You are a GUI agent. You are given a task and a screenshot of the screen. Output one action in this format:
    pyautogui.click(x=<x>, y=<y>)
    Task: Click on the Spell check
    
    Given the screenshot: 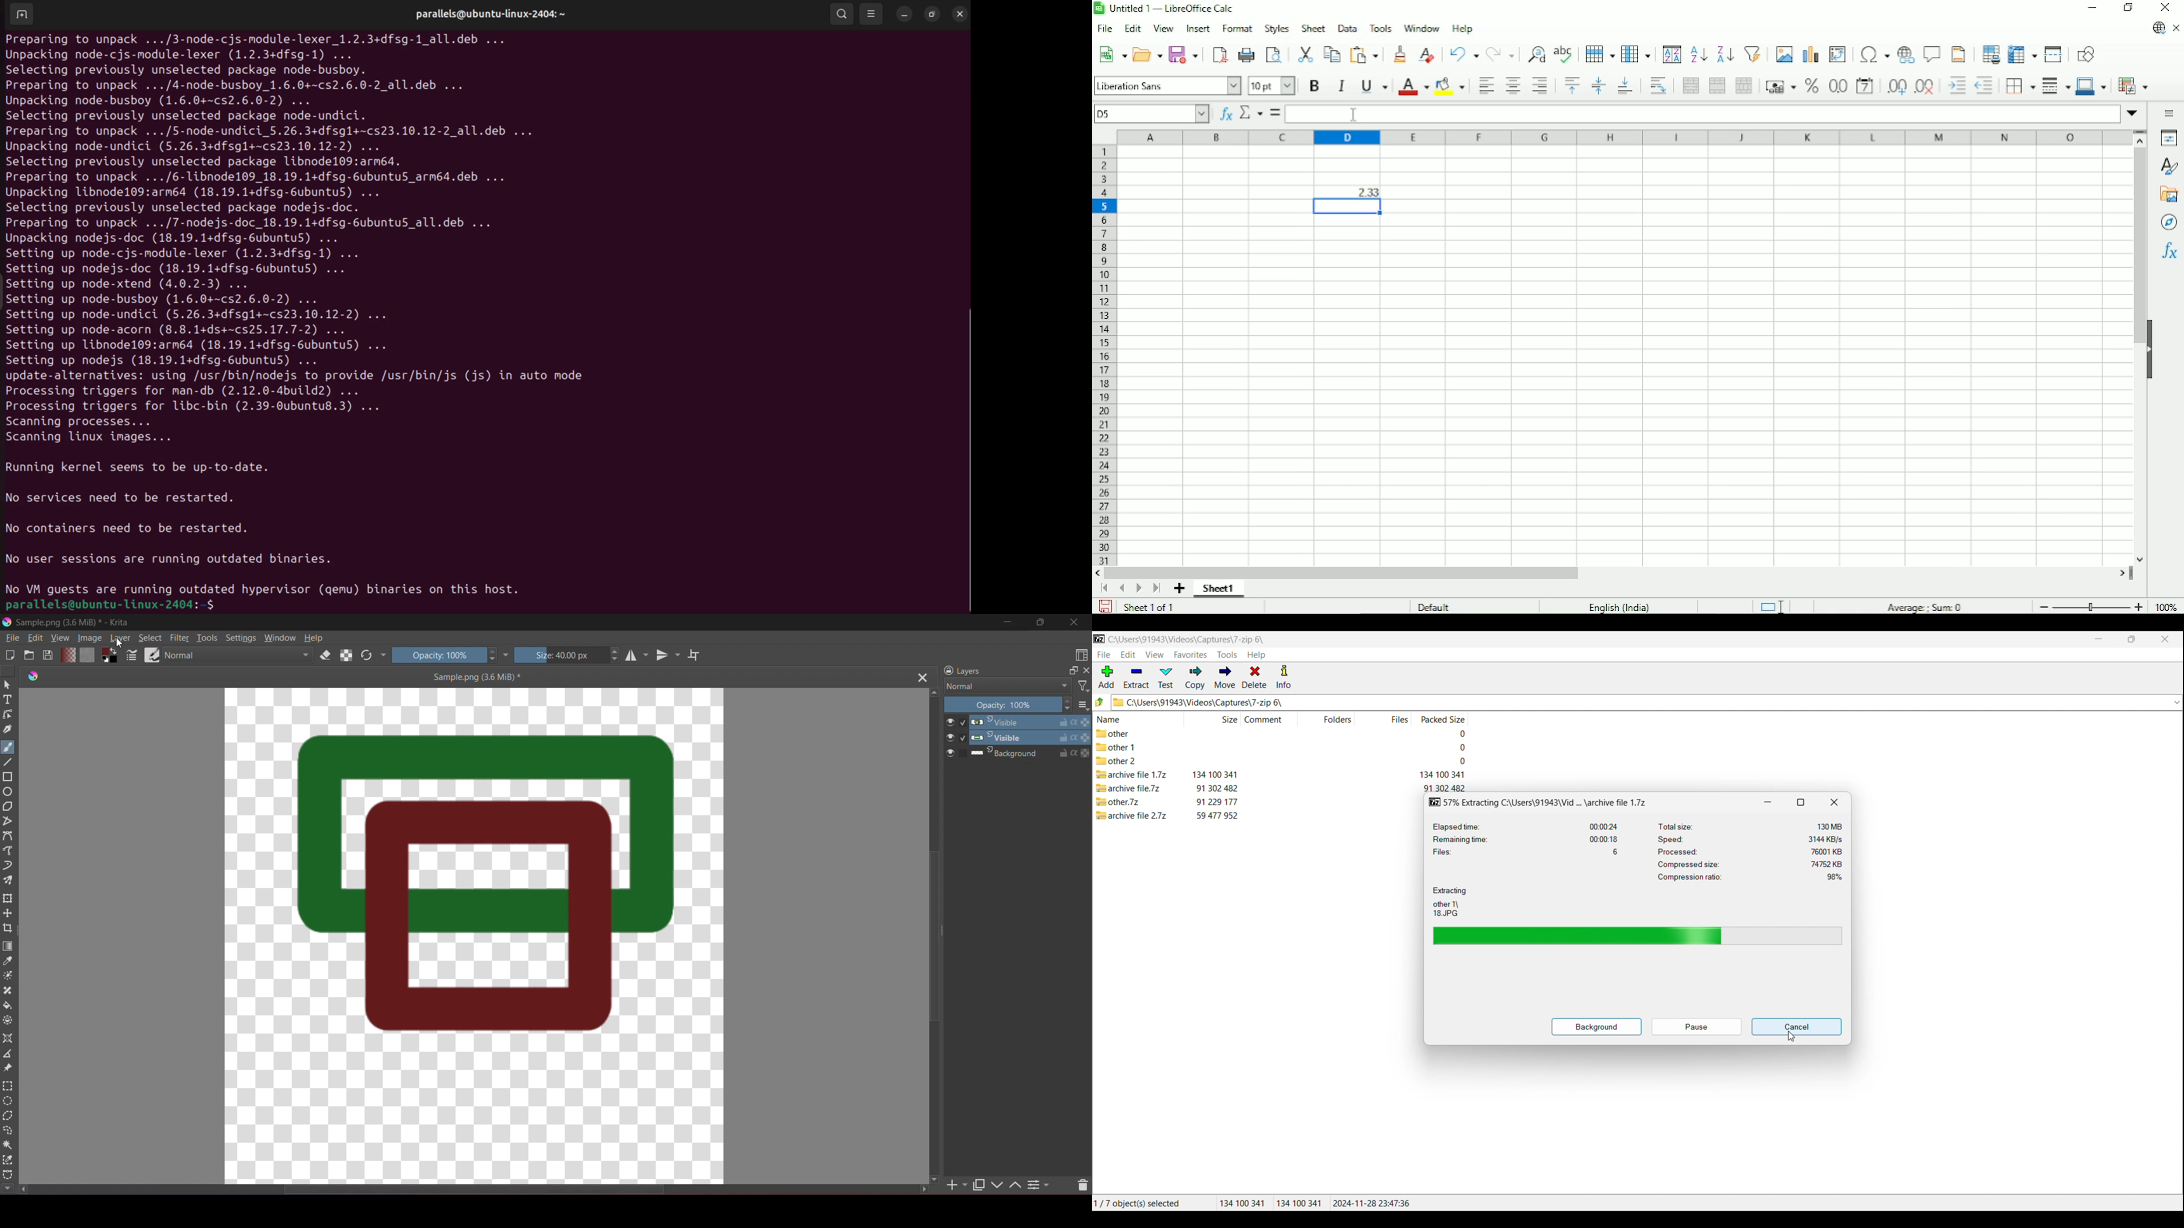 What is the action you would take?
    pyautogui.click(x=1564, y=52)
    